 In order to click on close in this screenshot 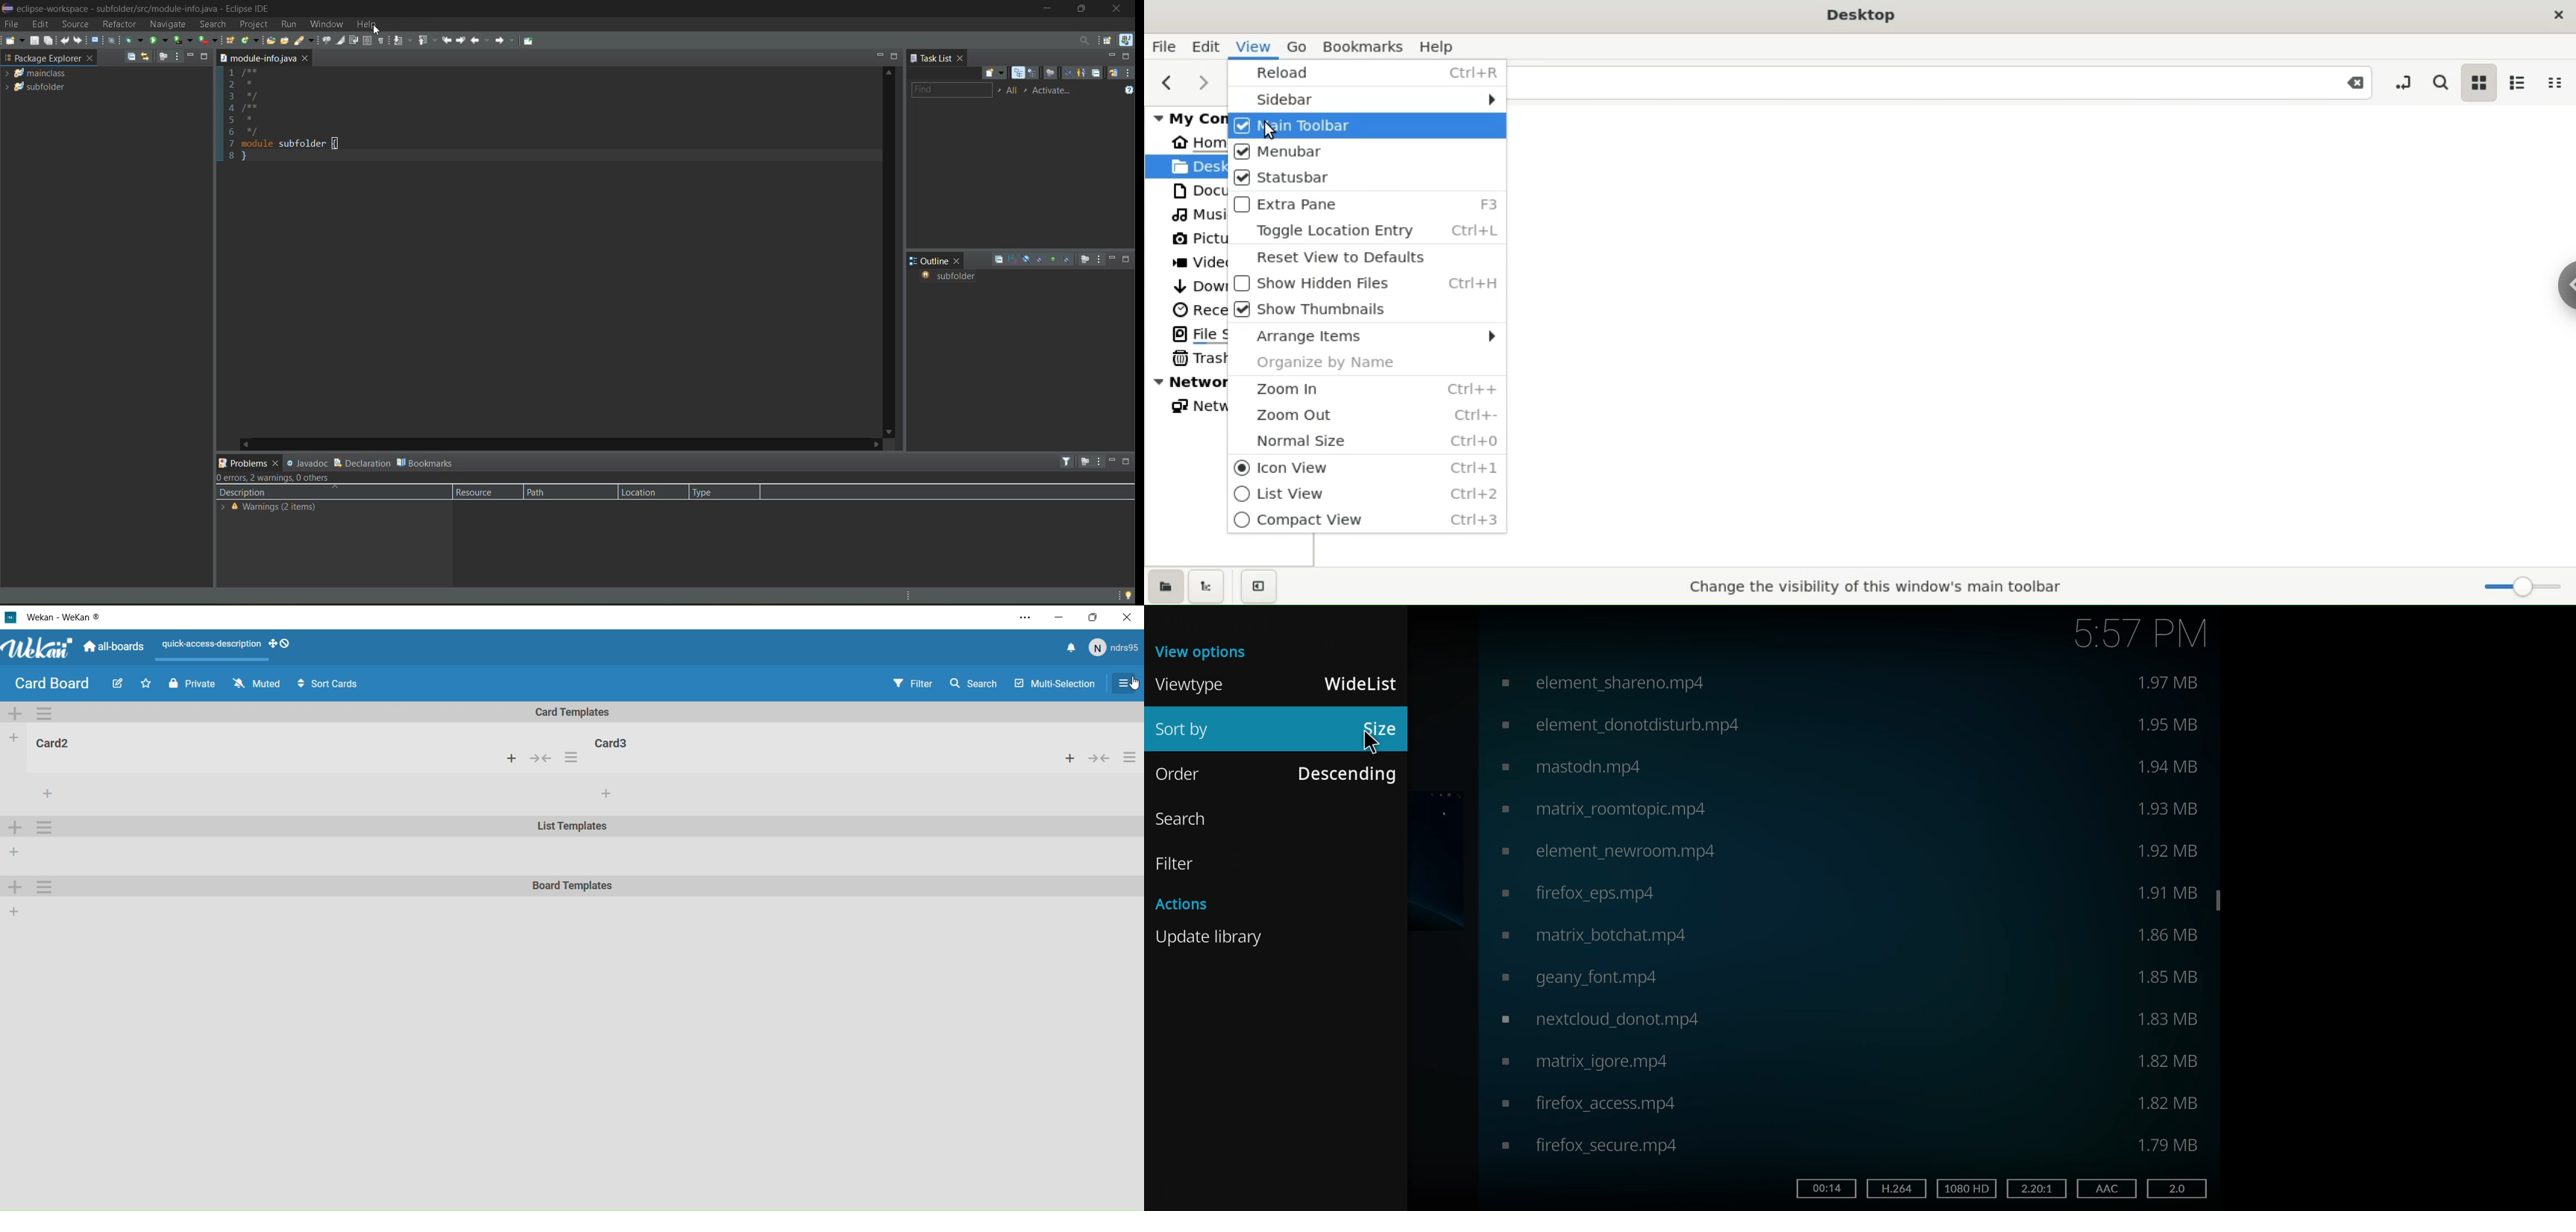, I will do `click(959, 261)`.